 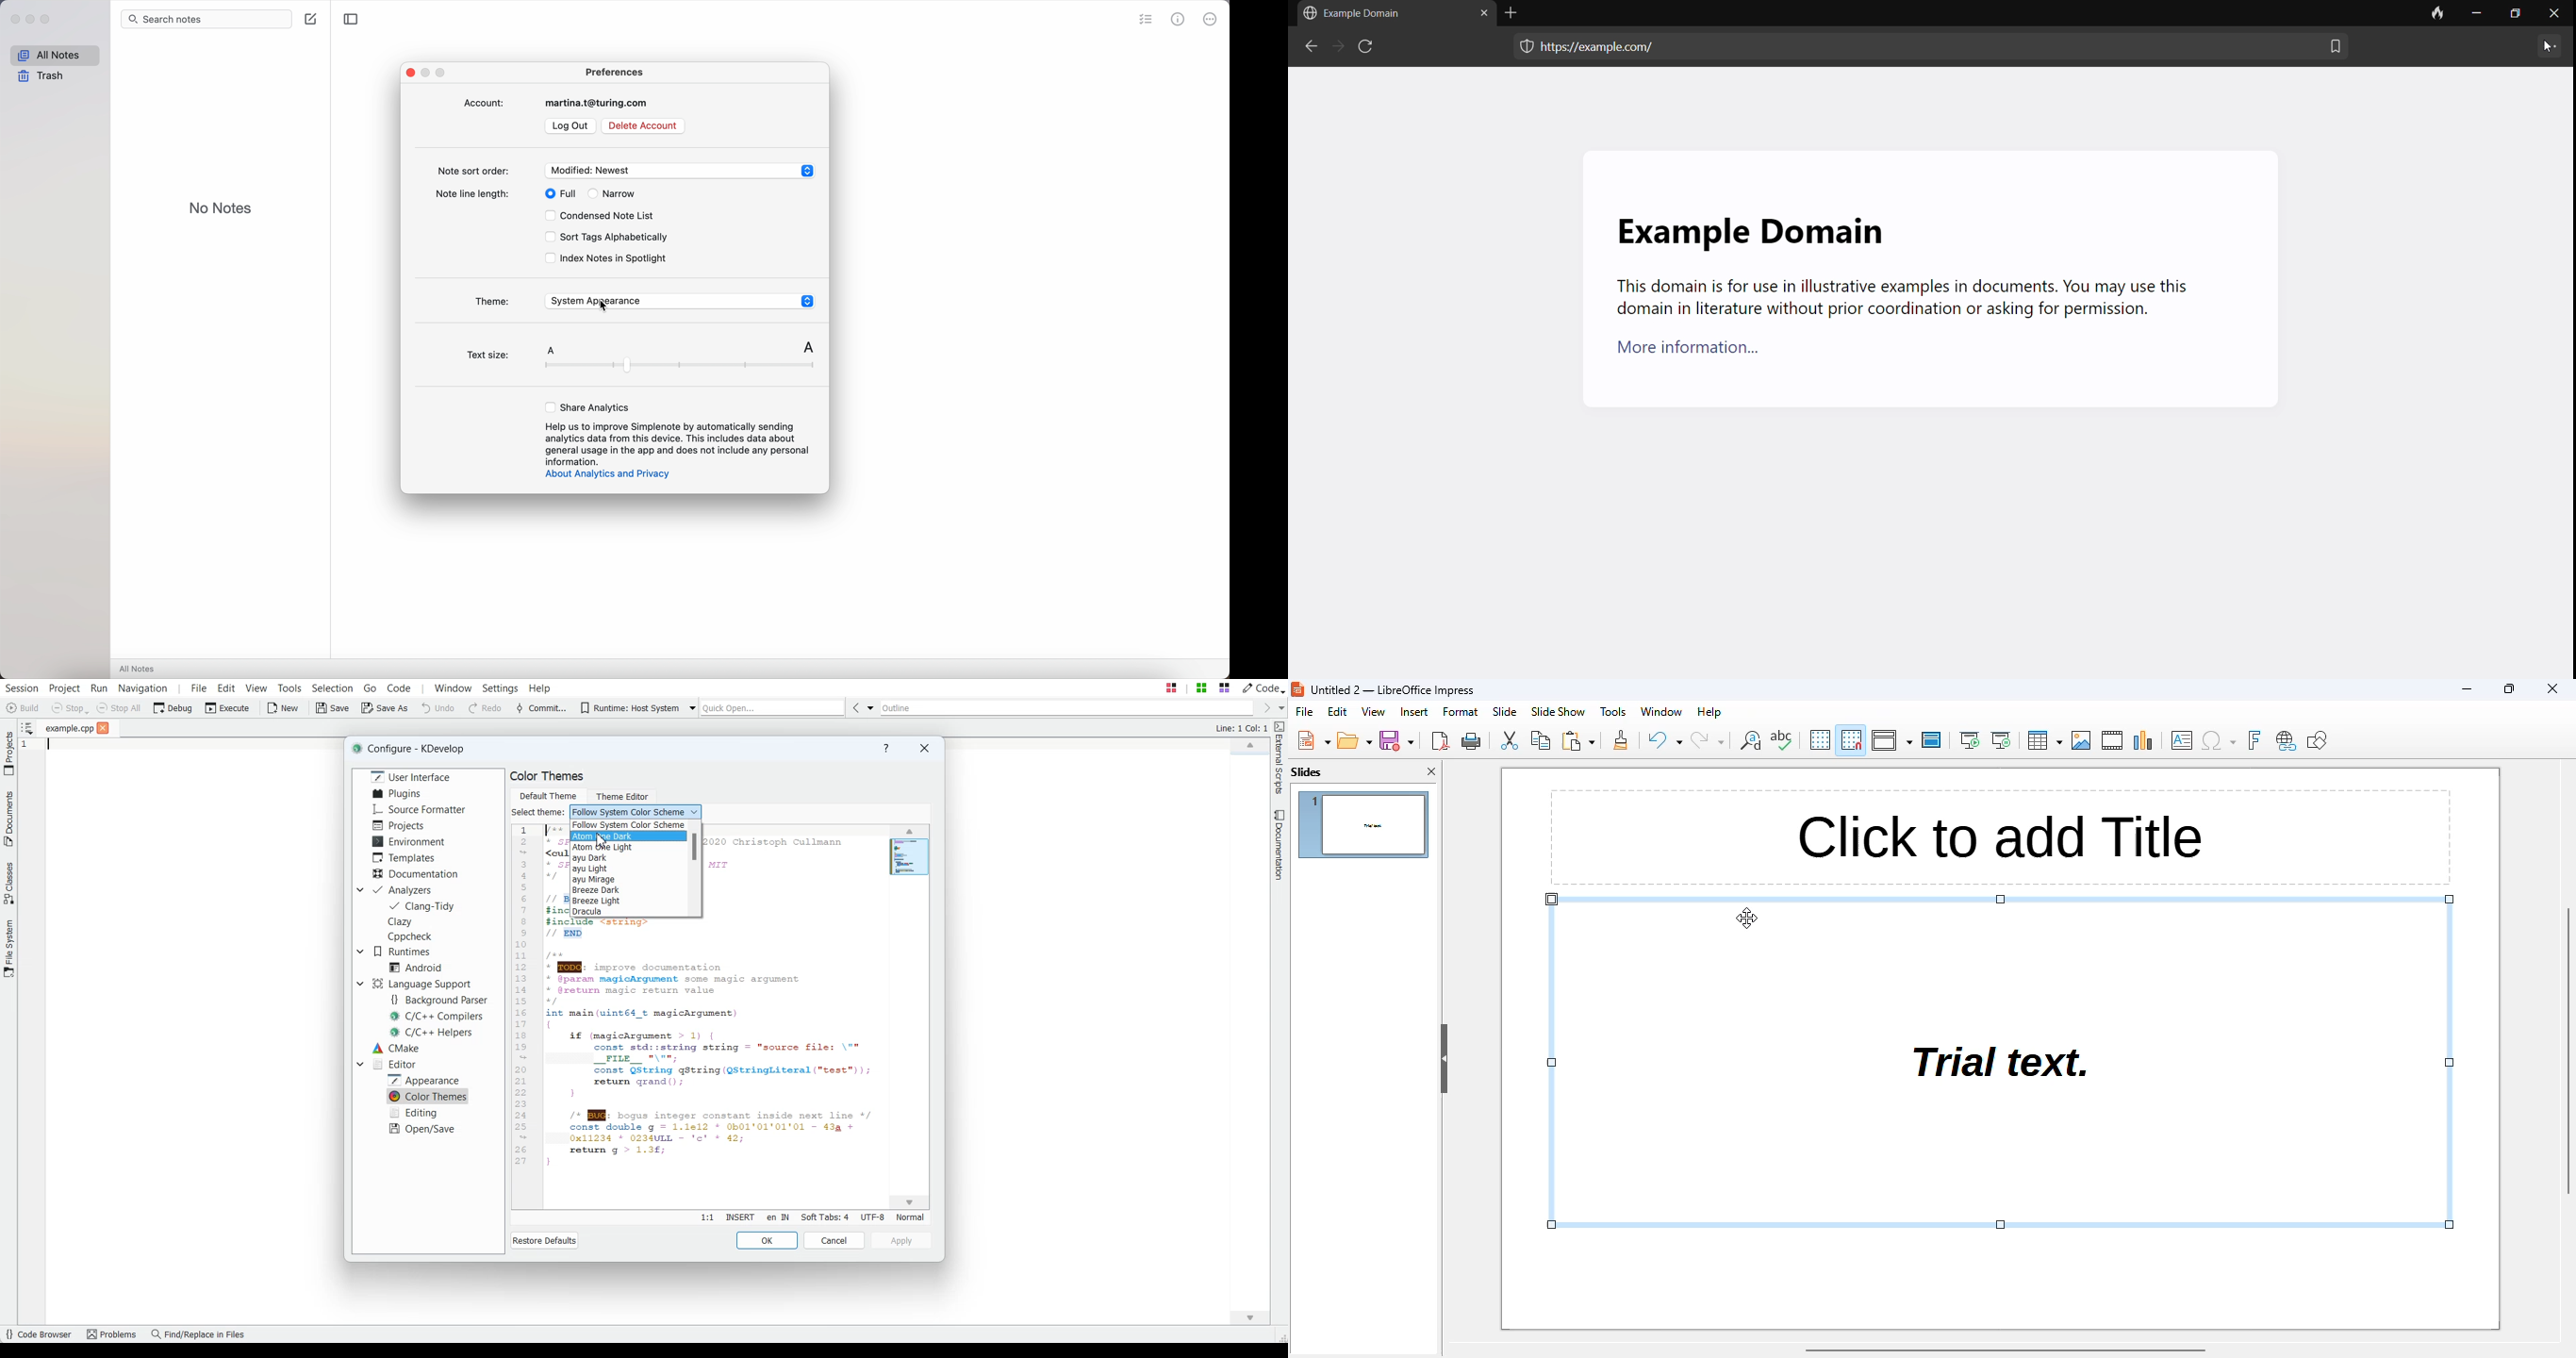 What do you see at coordinates (2568, 1049) in the screenshot?
I see `vertical scroll bar` at bounding box center [2568, 1049].